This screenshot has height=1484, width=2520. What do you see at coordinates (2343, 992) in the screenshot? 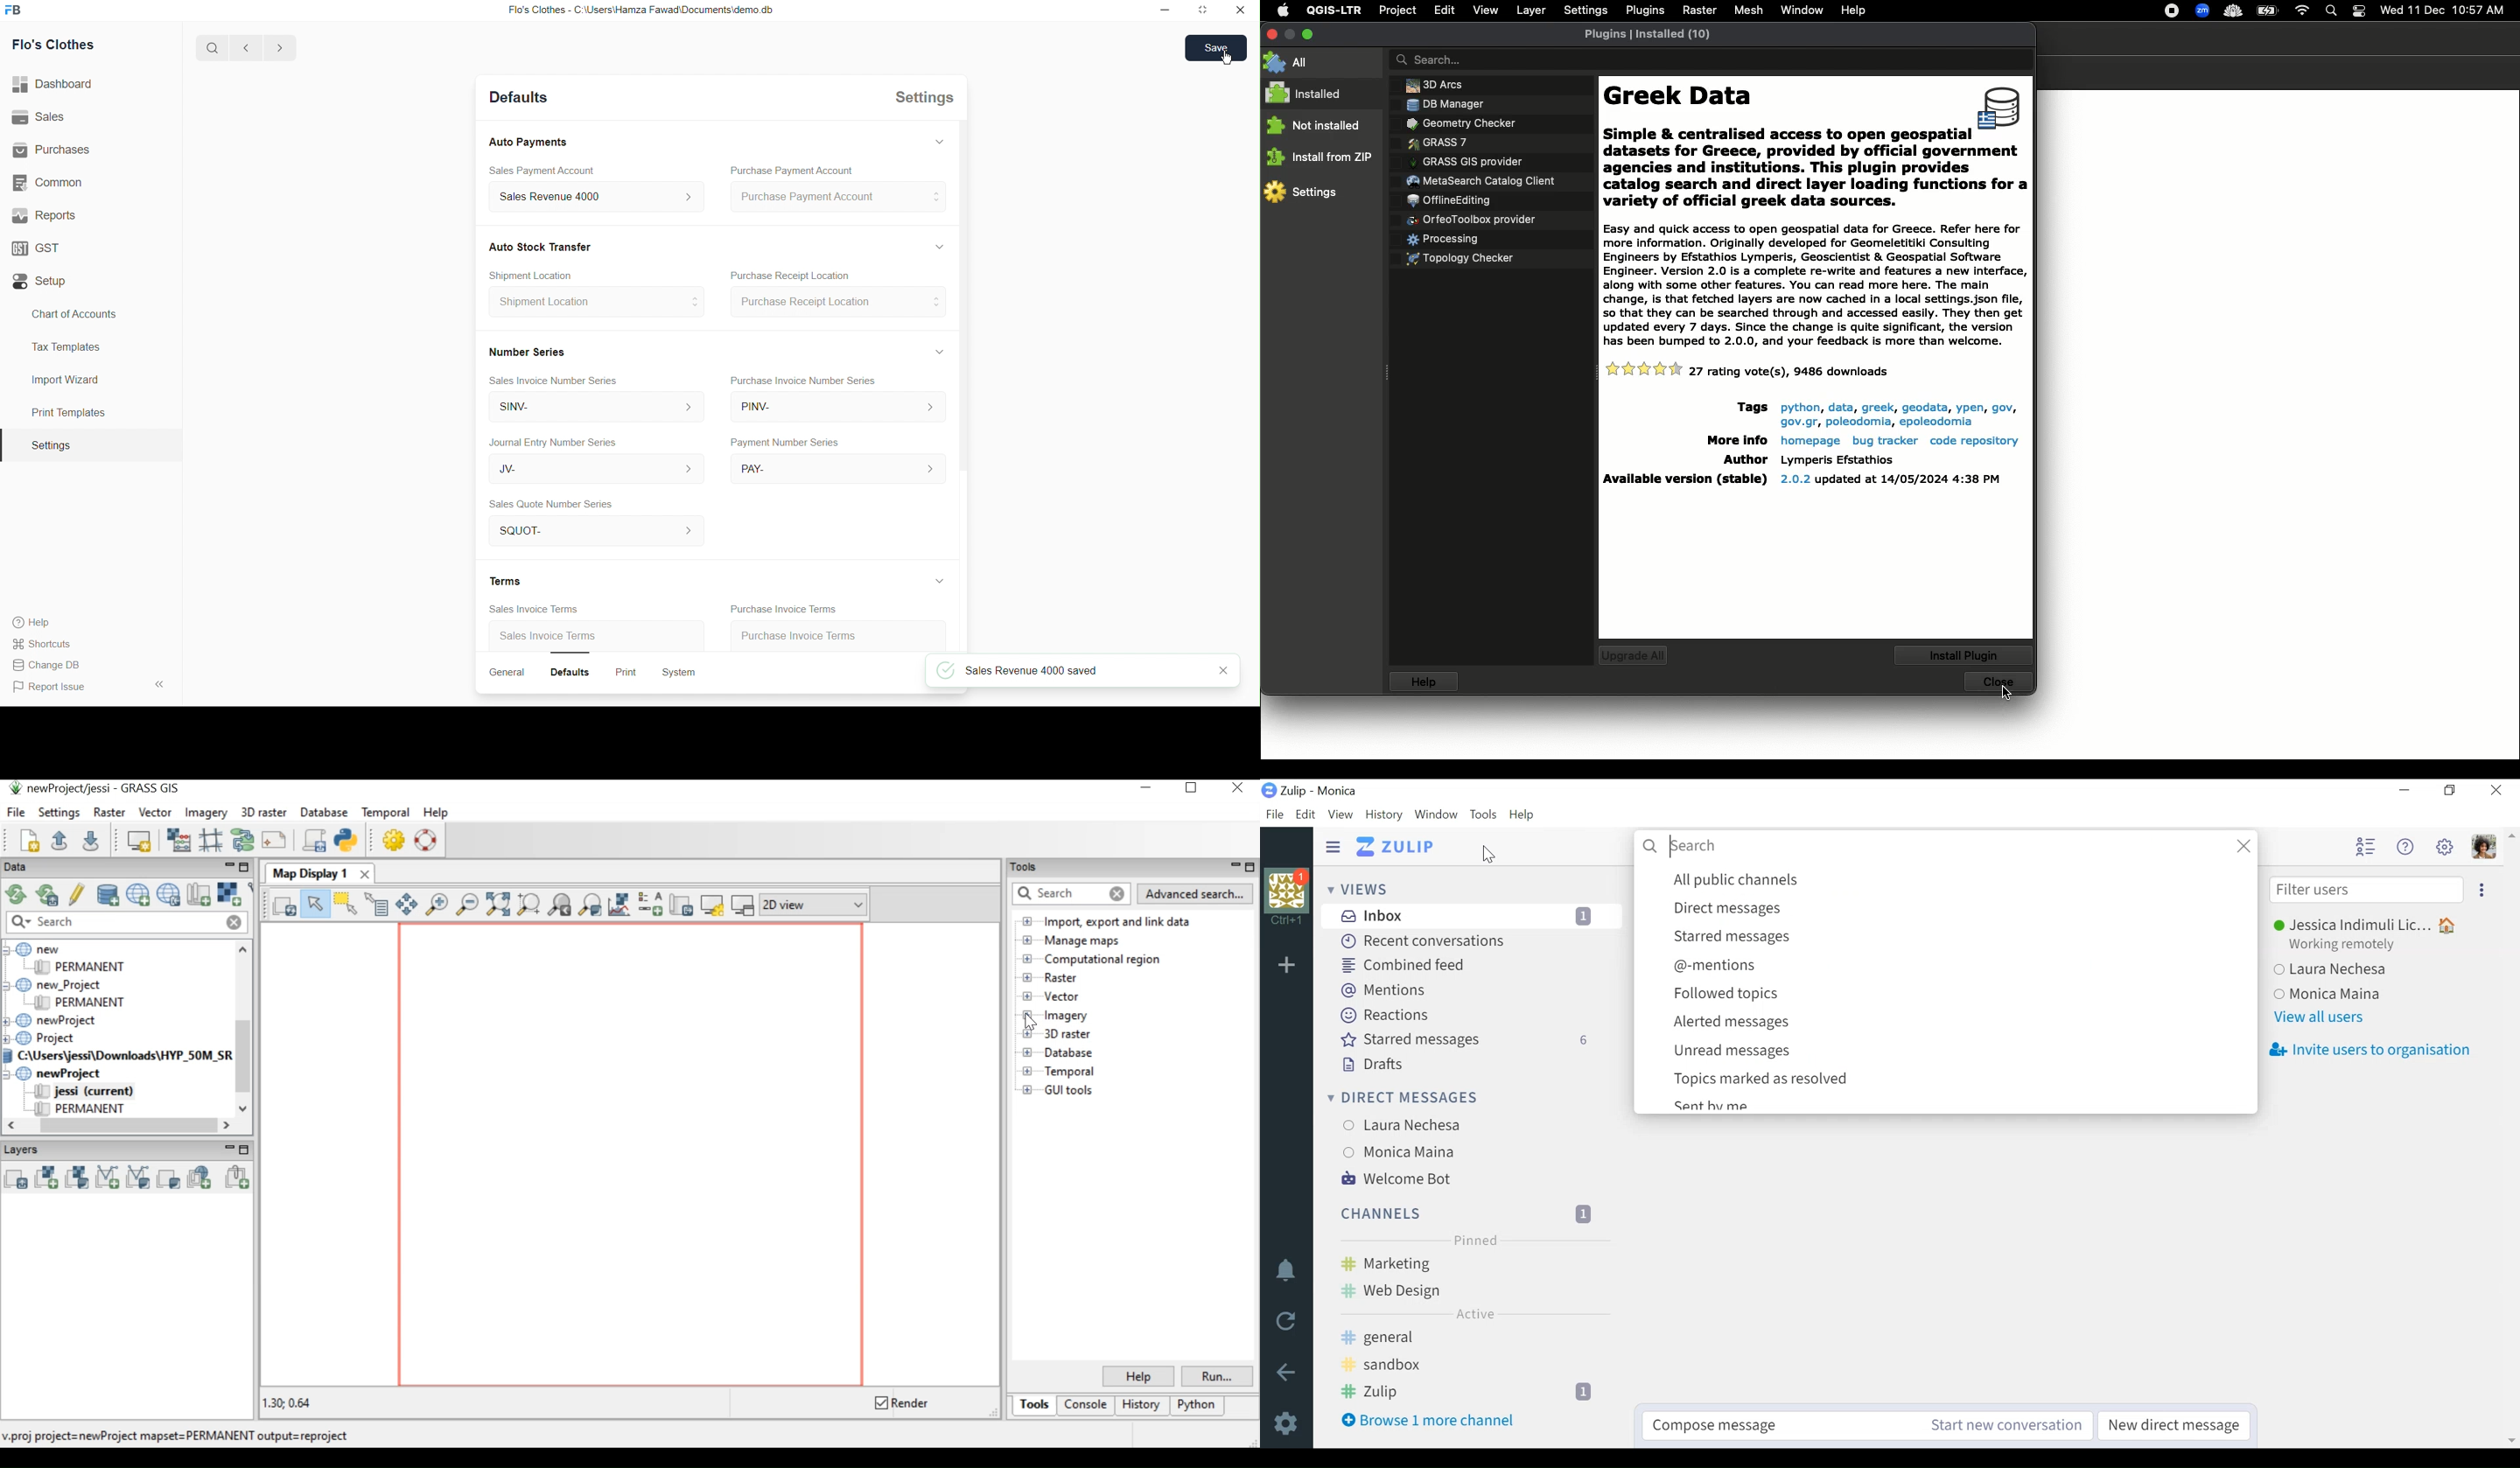
I see `Users` at bounding box center [2343, 992].